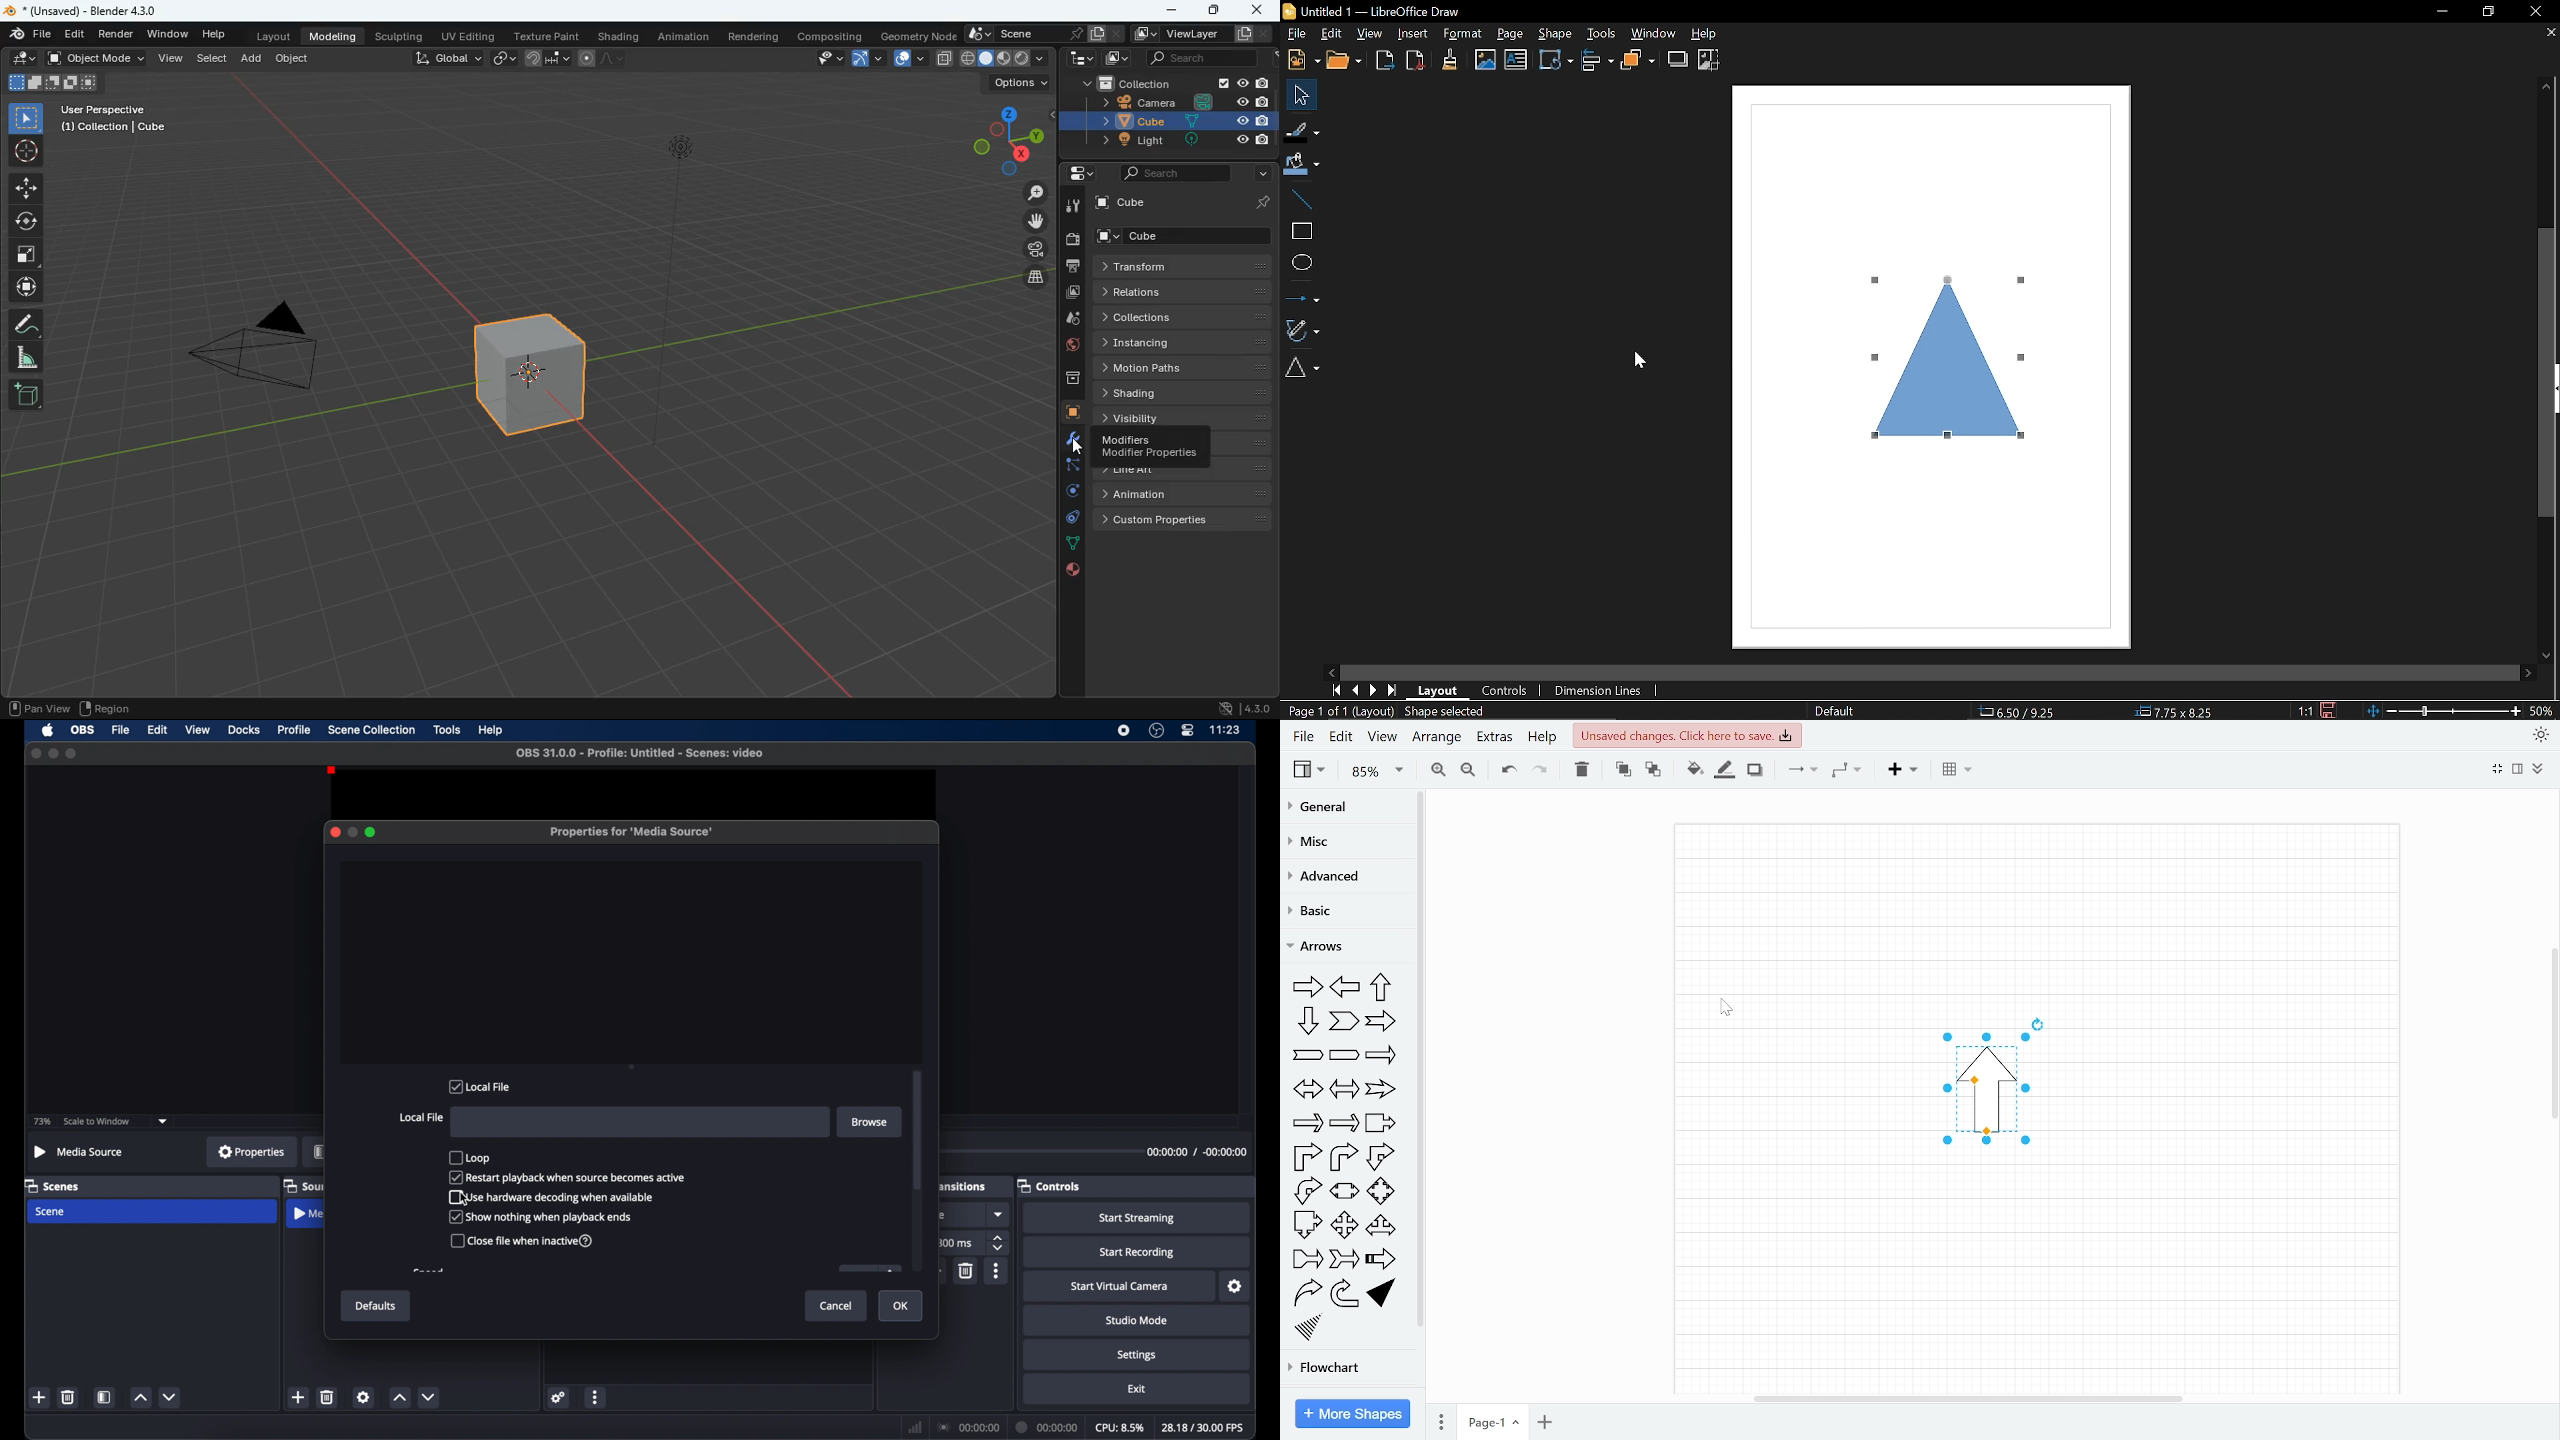 The image size is (2576, 1456). What do you see at coordinates (1300, 263) in the screenshot?
I see `Ellipse` at bounding box center [1300, 263].